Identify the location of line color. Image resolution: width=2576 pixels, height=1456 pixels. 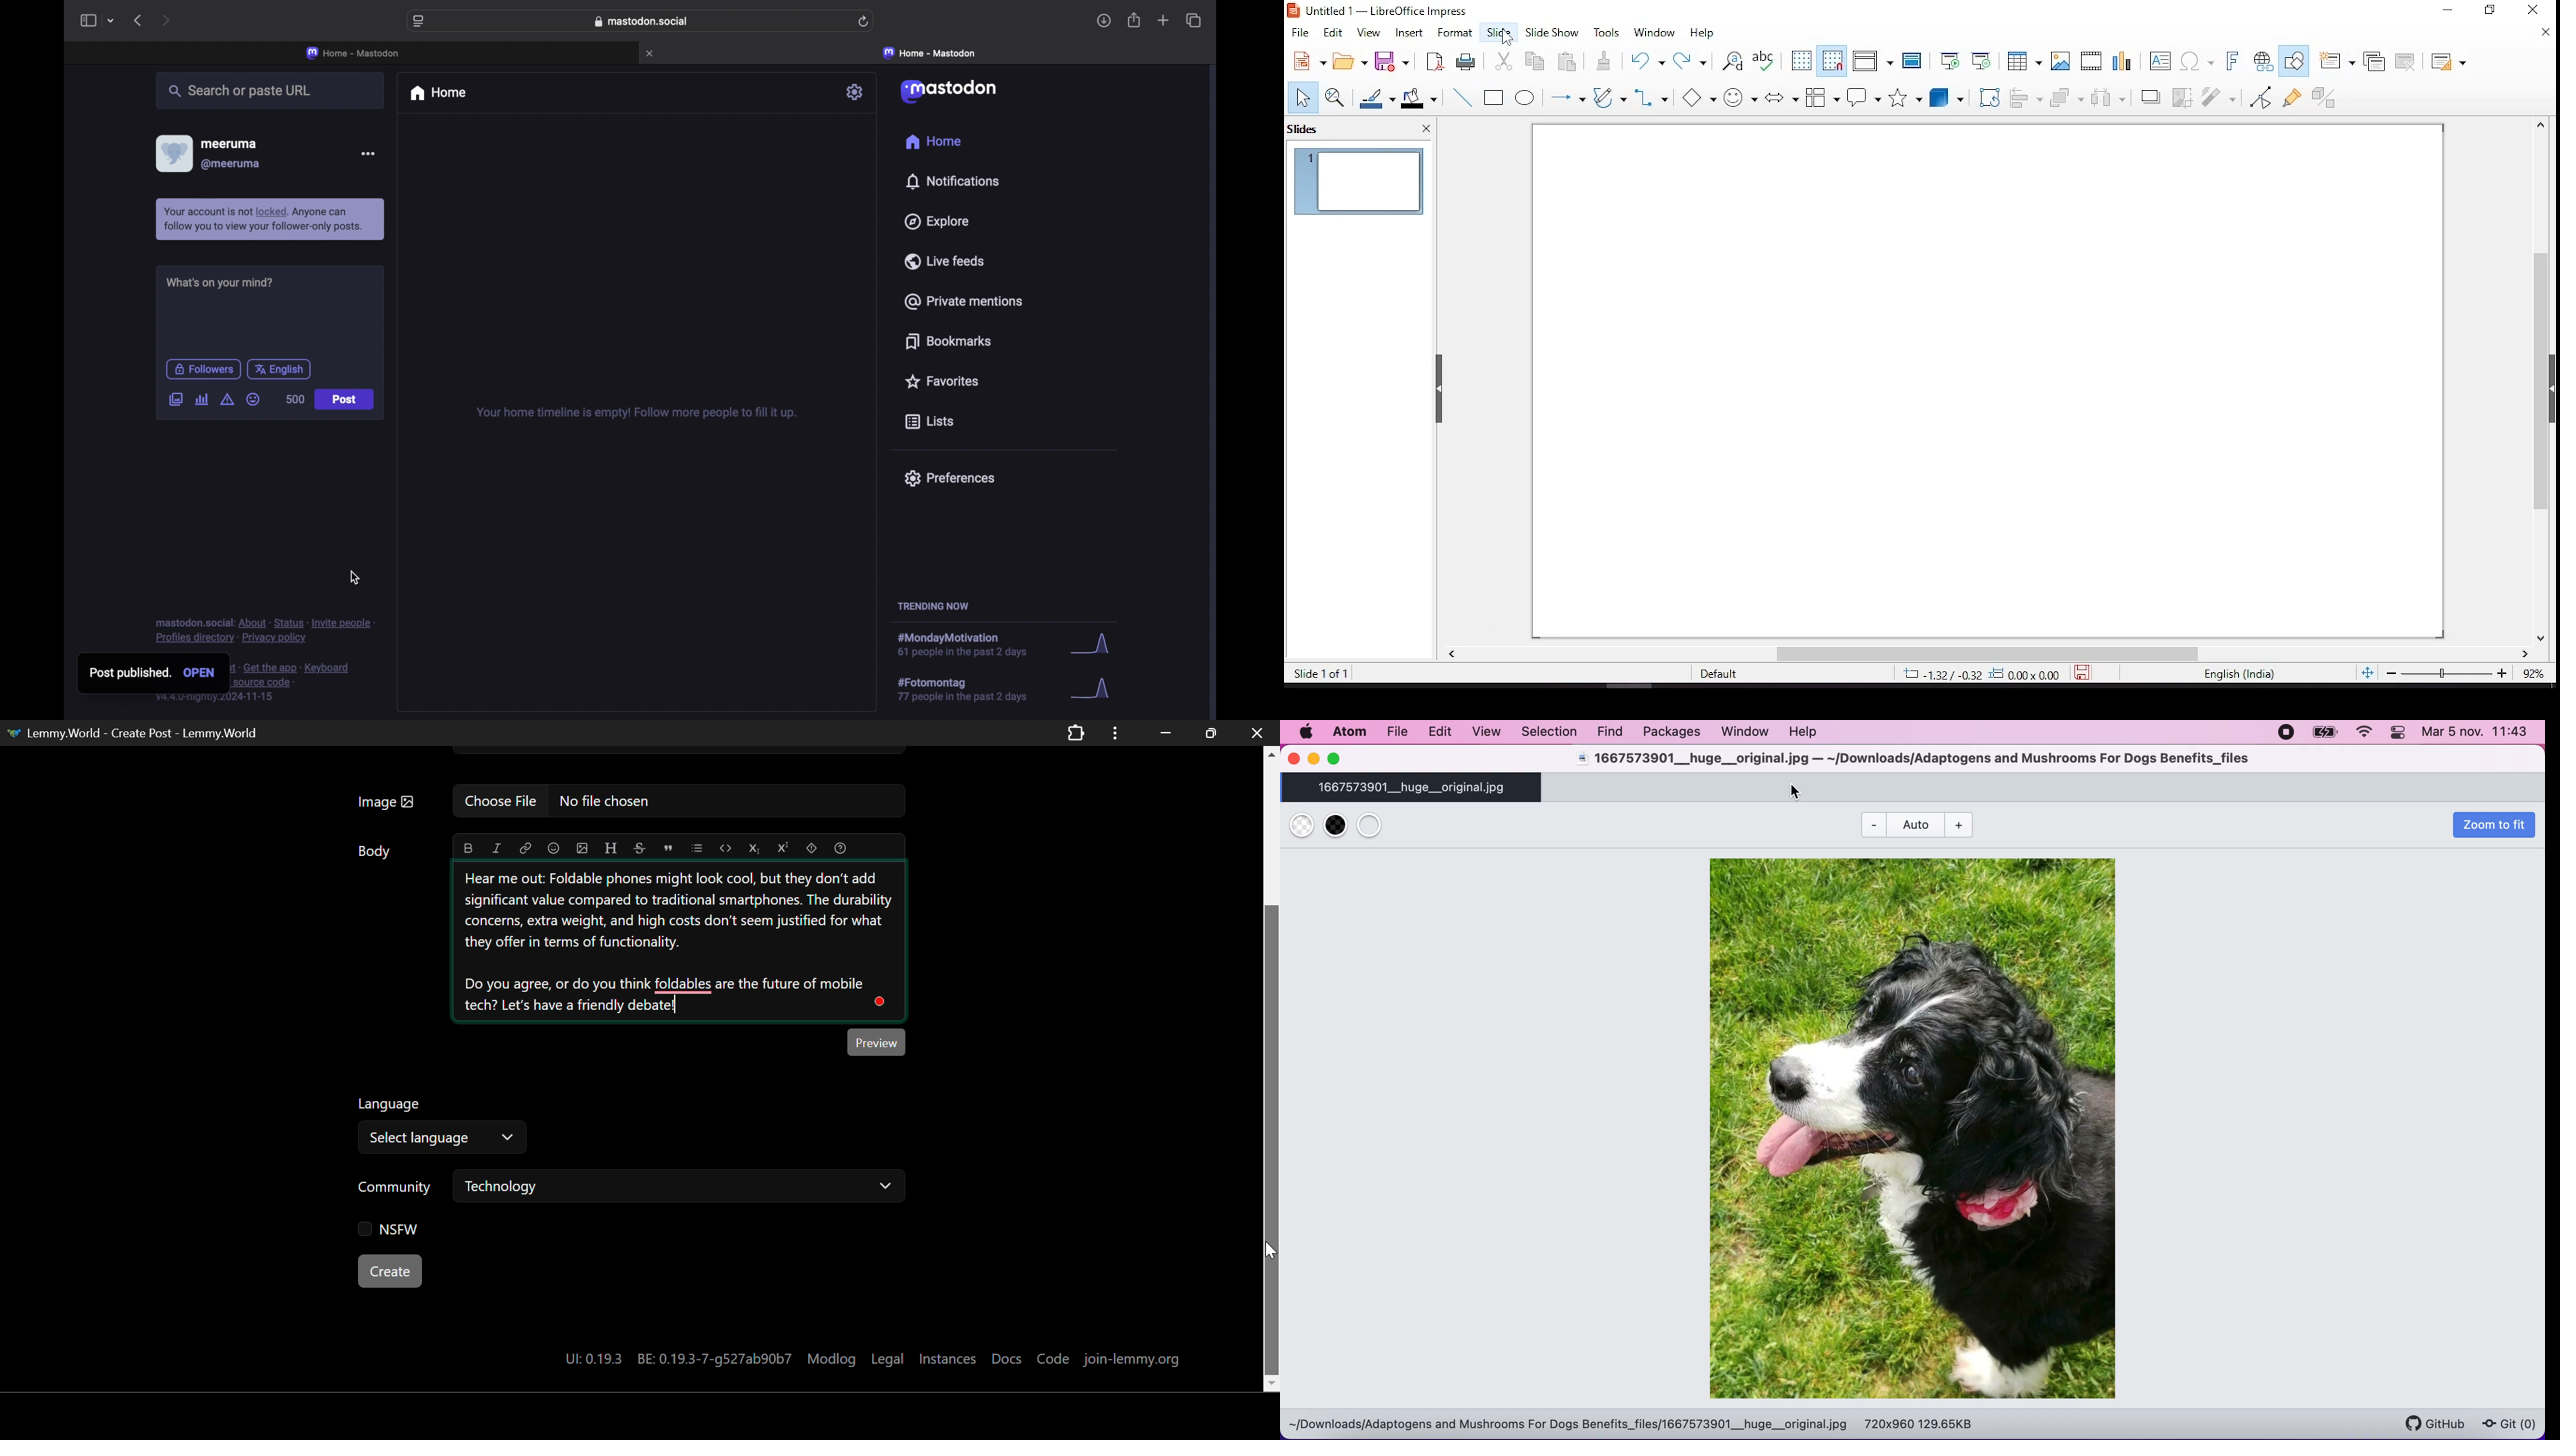
(1375, 97).